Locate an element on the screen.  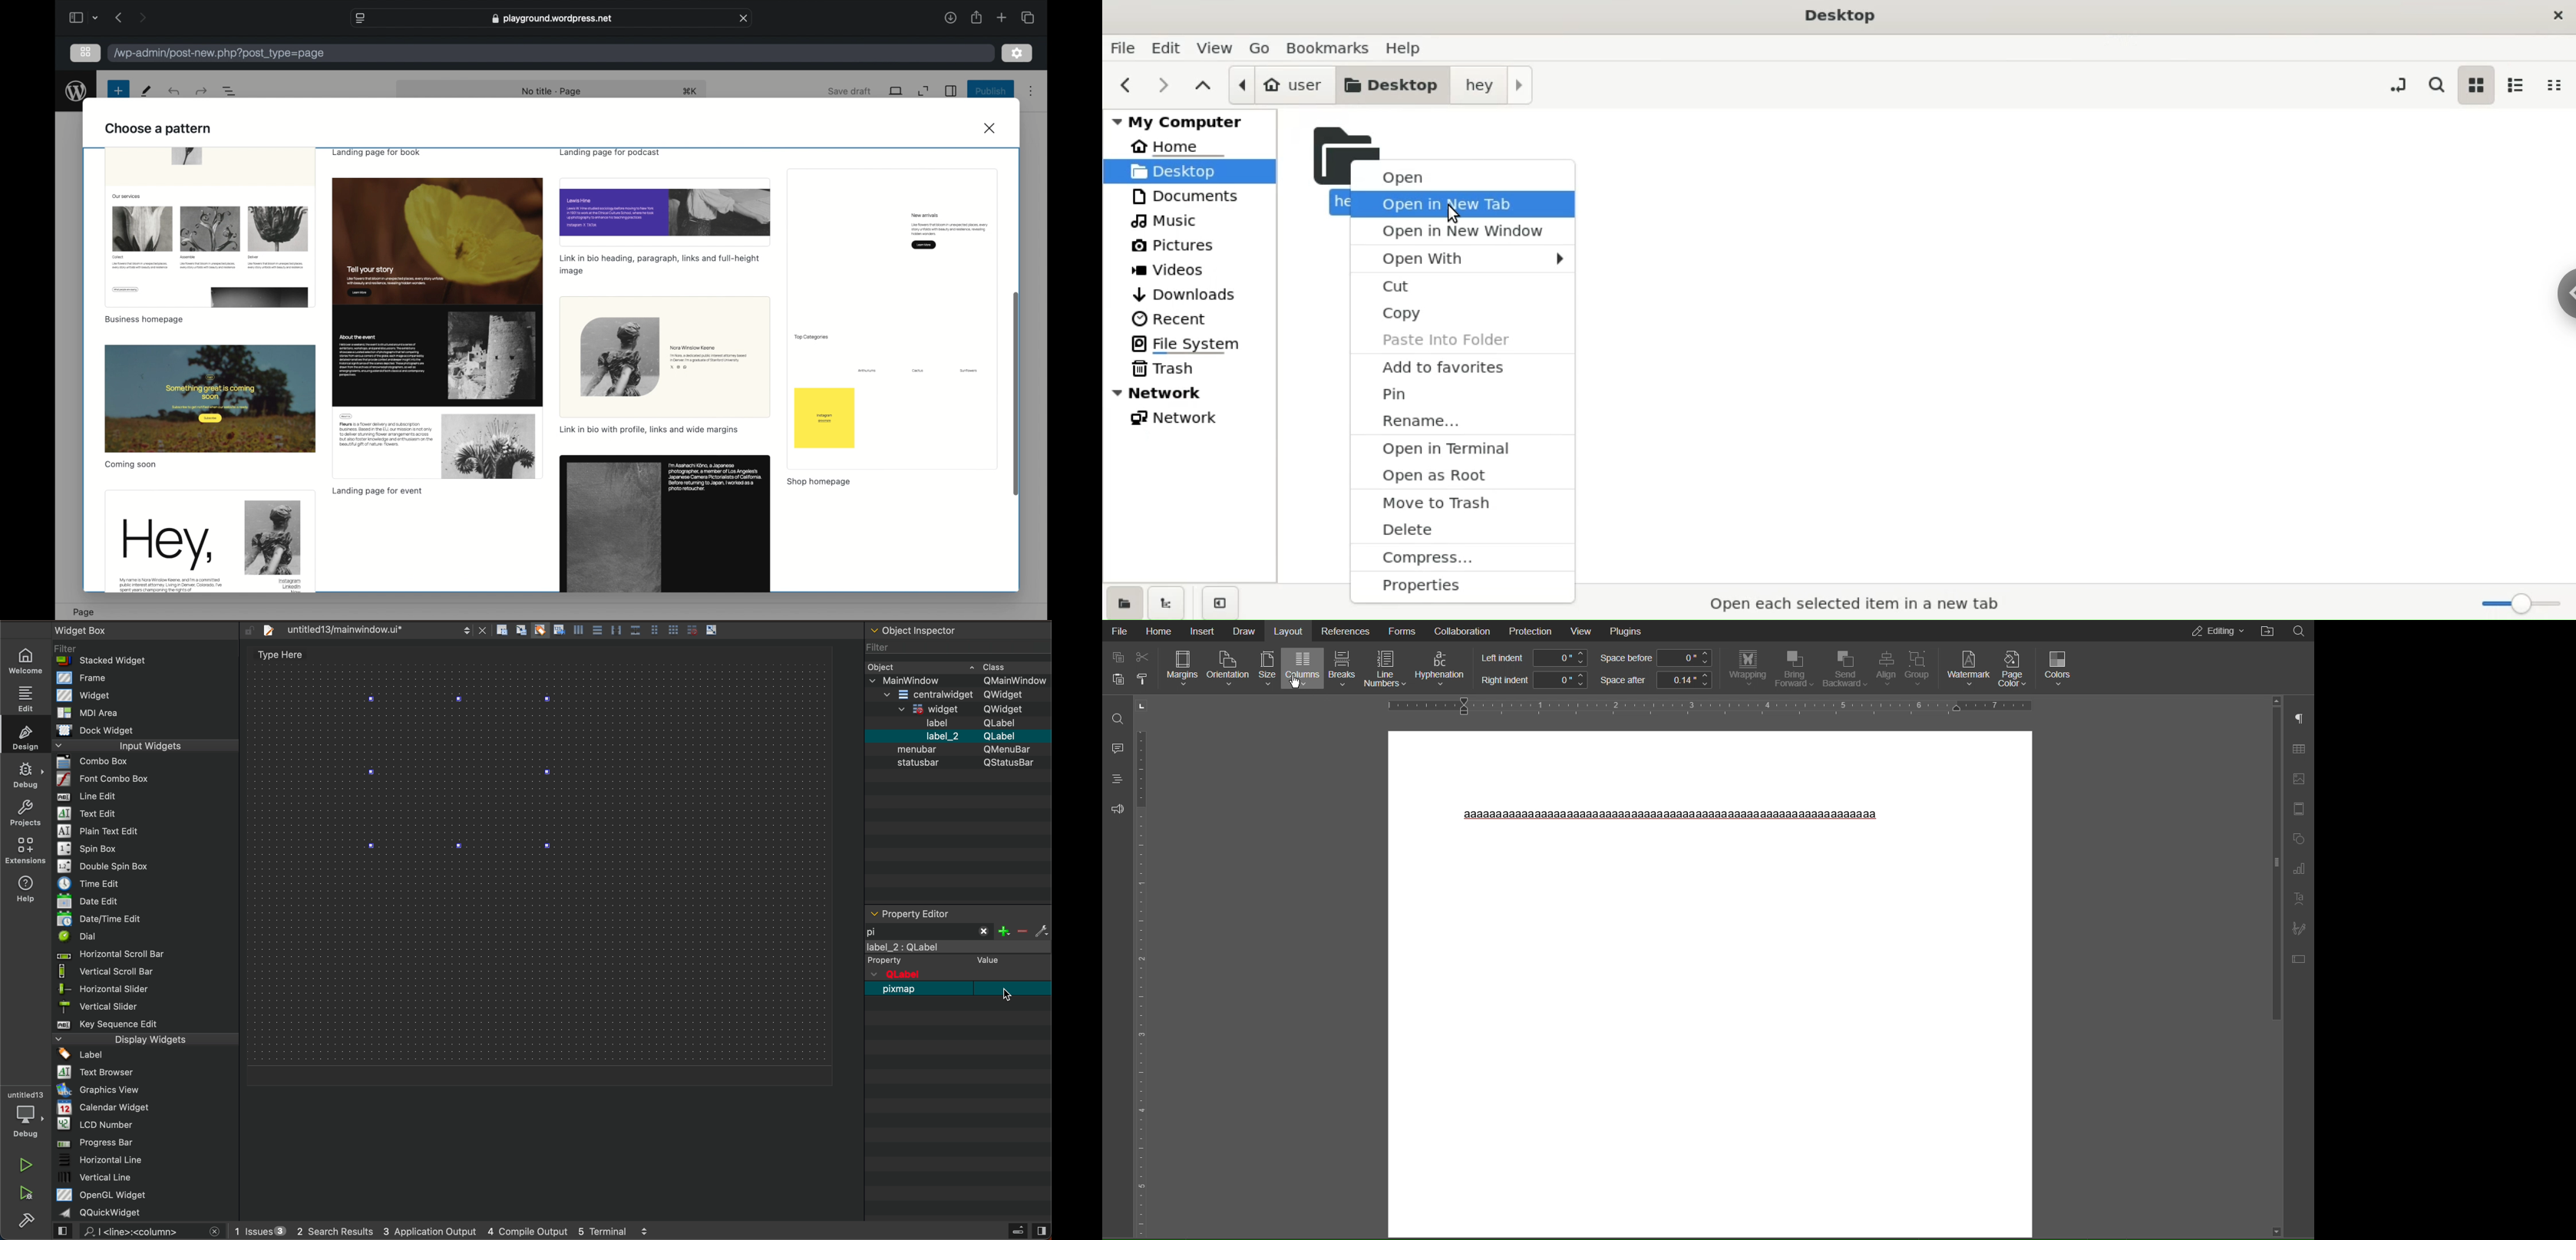
label is located at coordinates (960, 955).